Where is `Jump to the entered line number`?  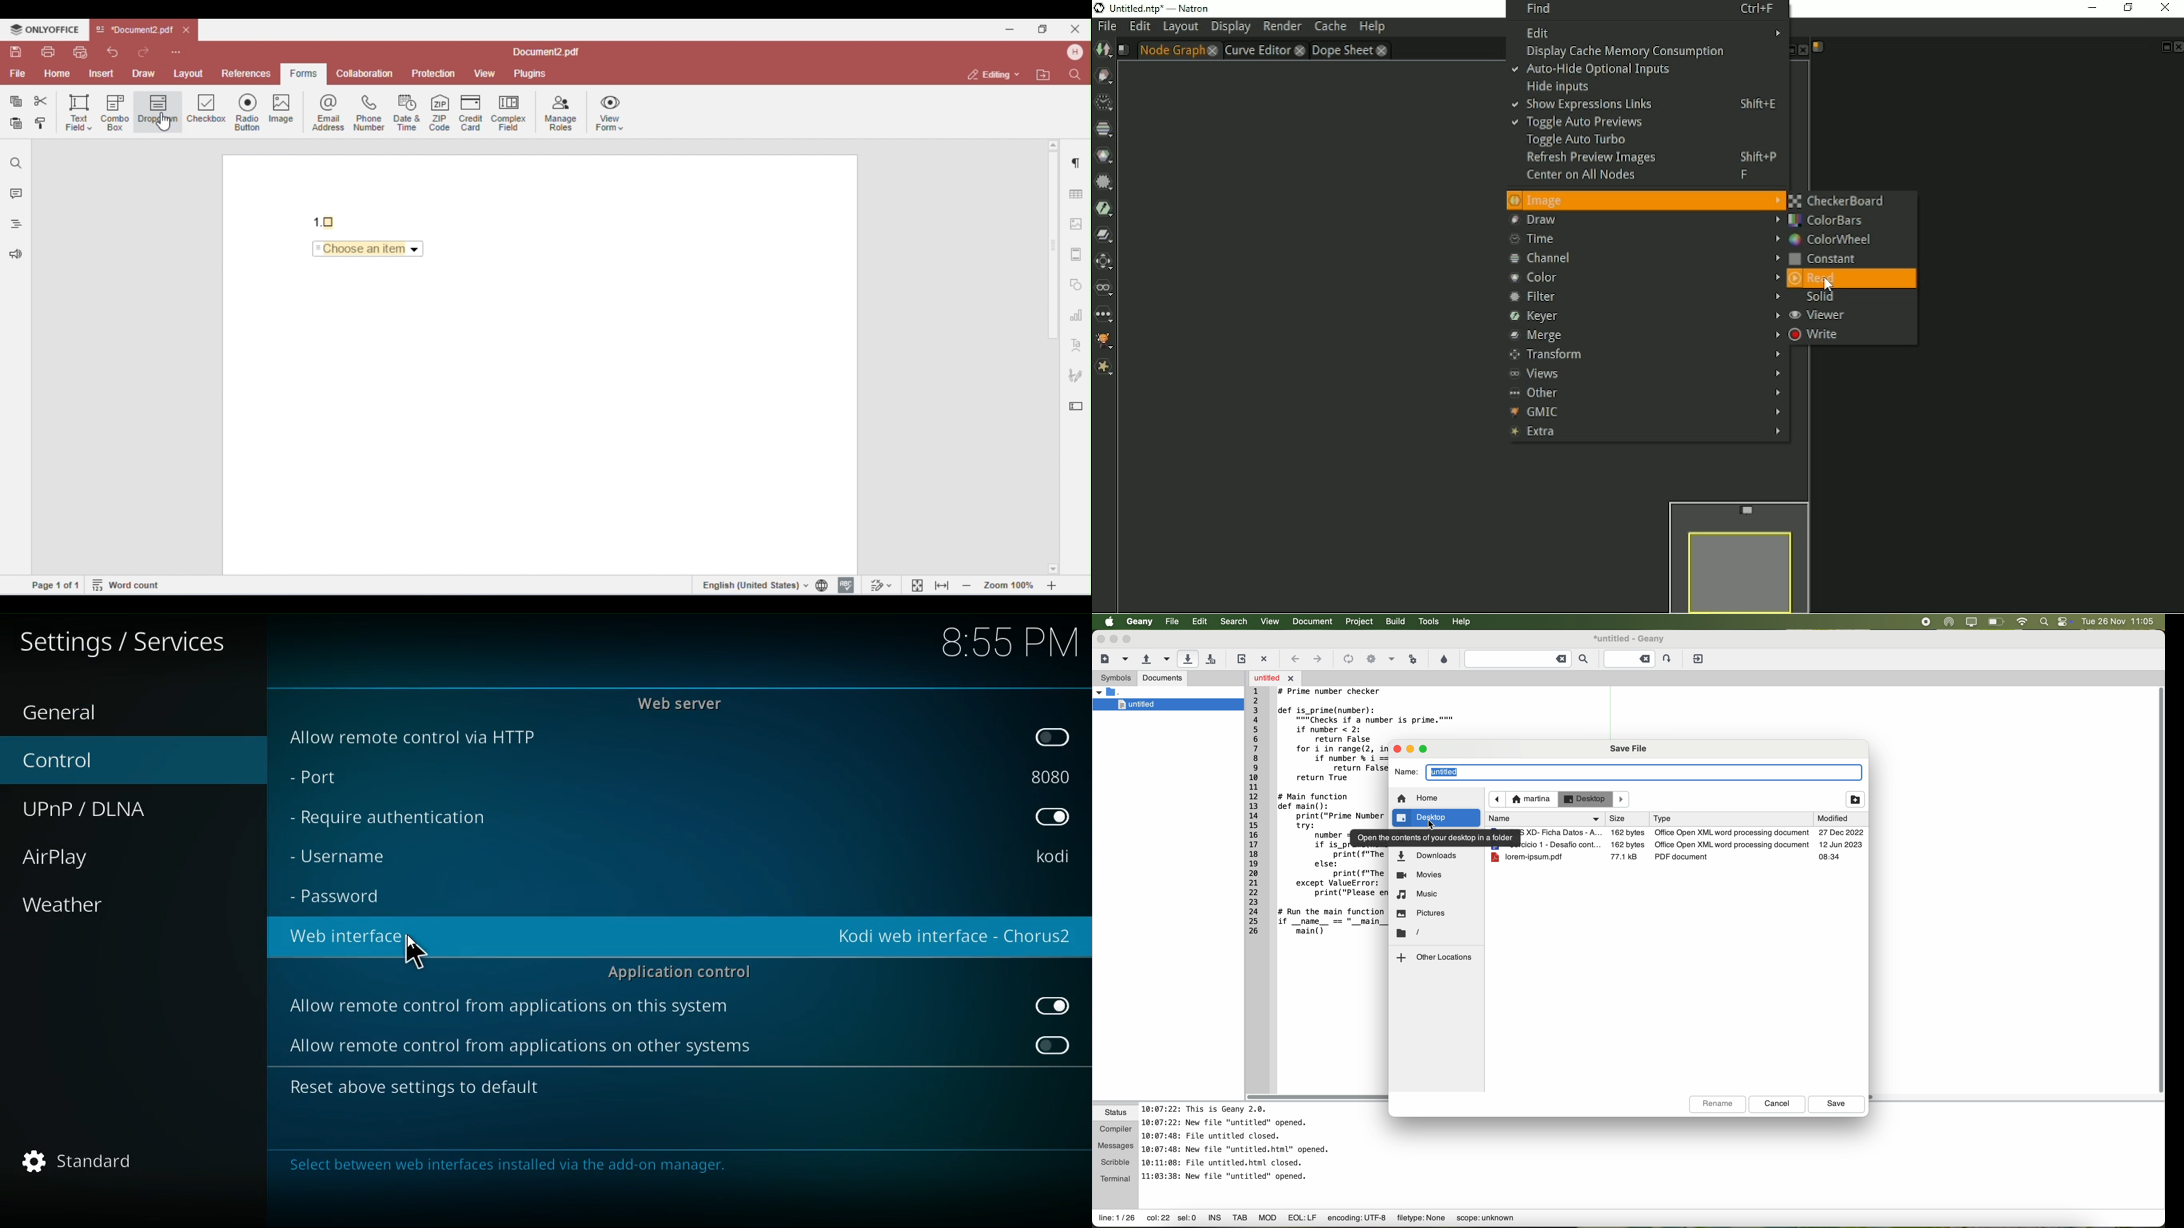 Jump to the entered line number is located at coordinates (1639, 658).